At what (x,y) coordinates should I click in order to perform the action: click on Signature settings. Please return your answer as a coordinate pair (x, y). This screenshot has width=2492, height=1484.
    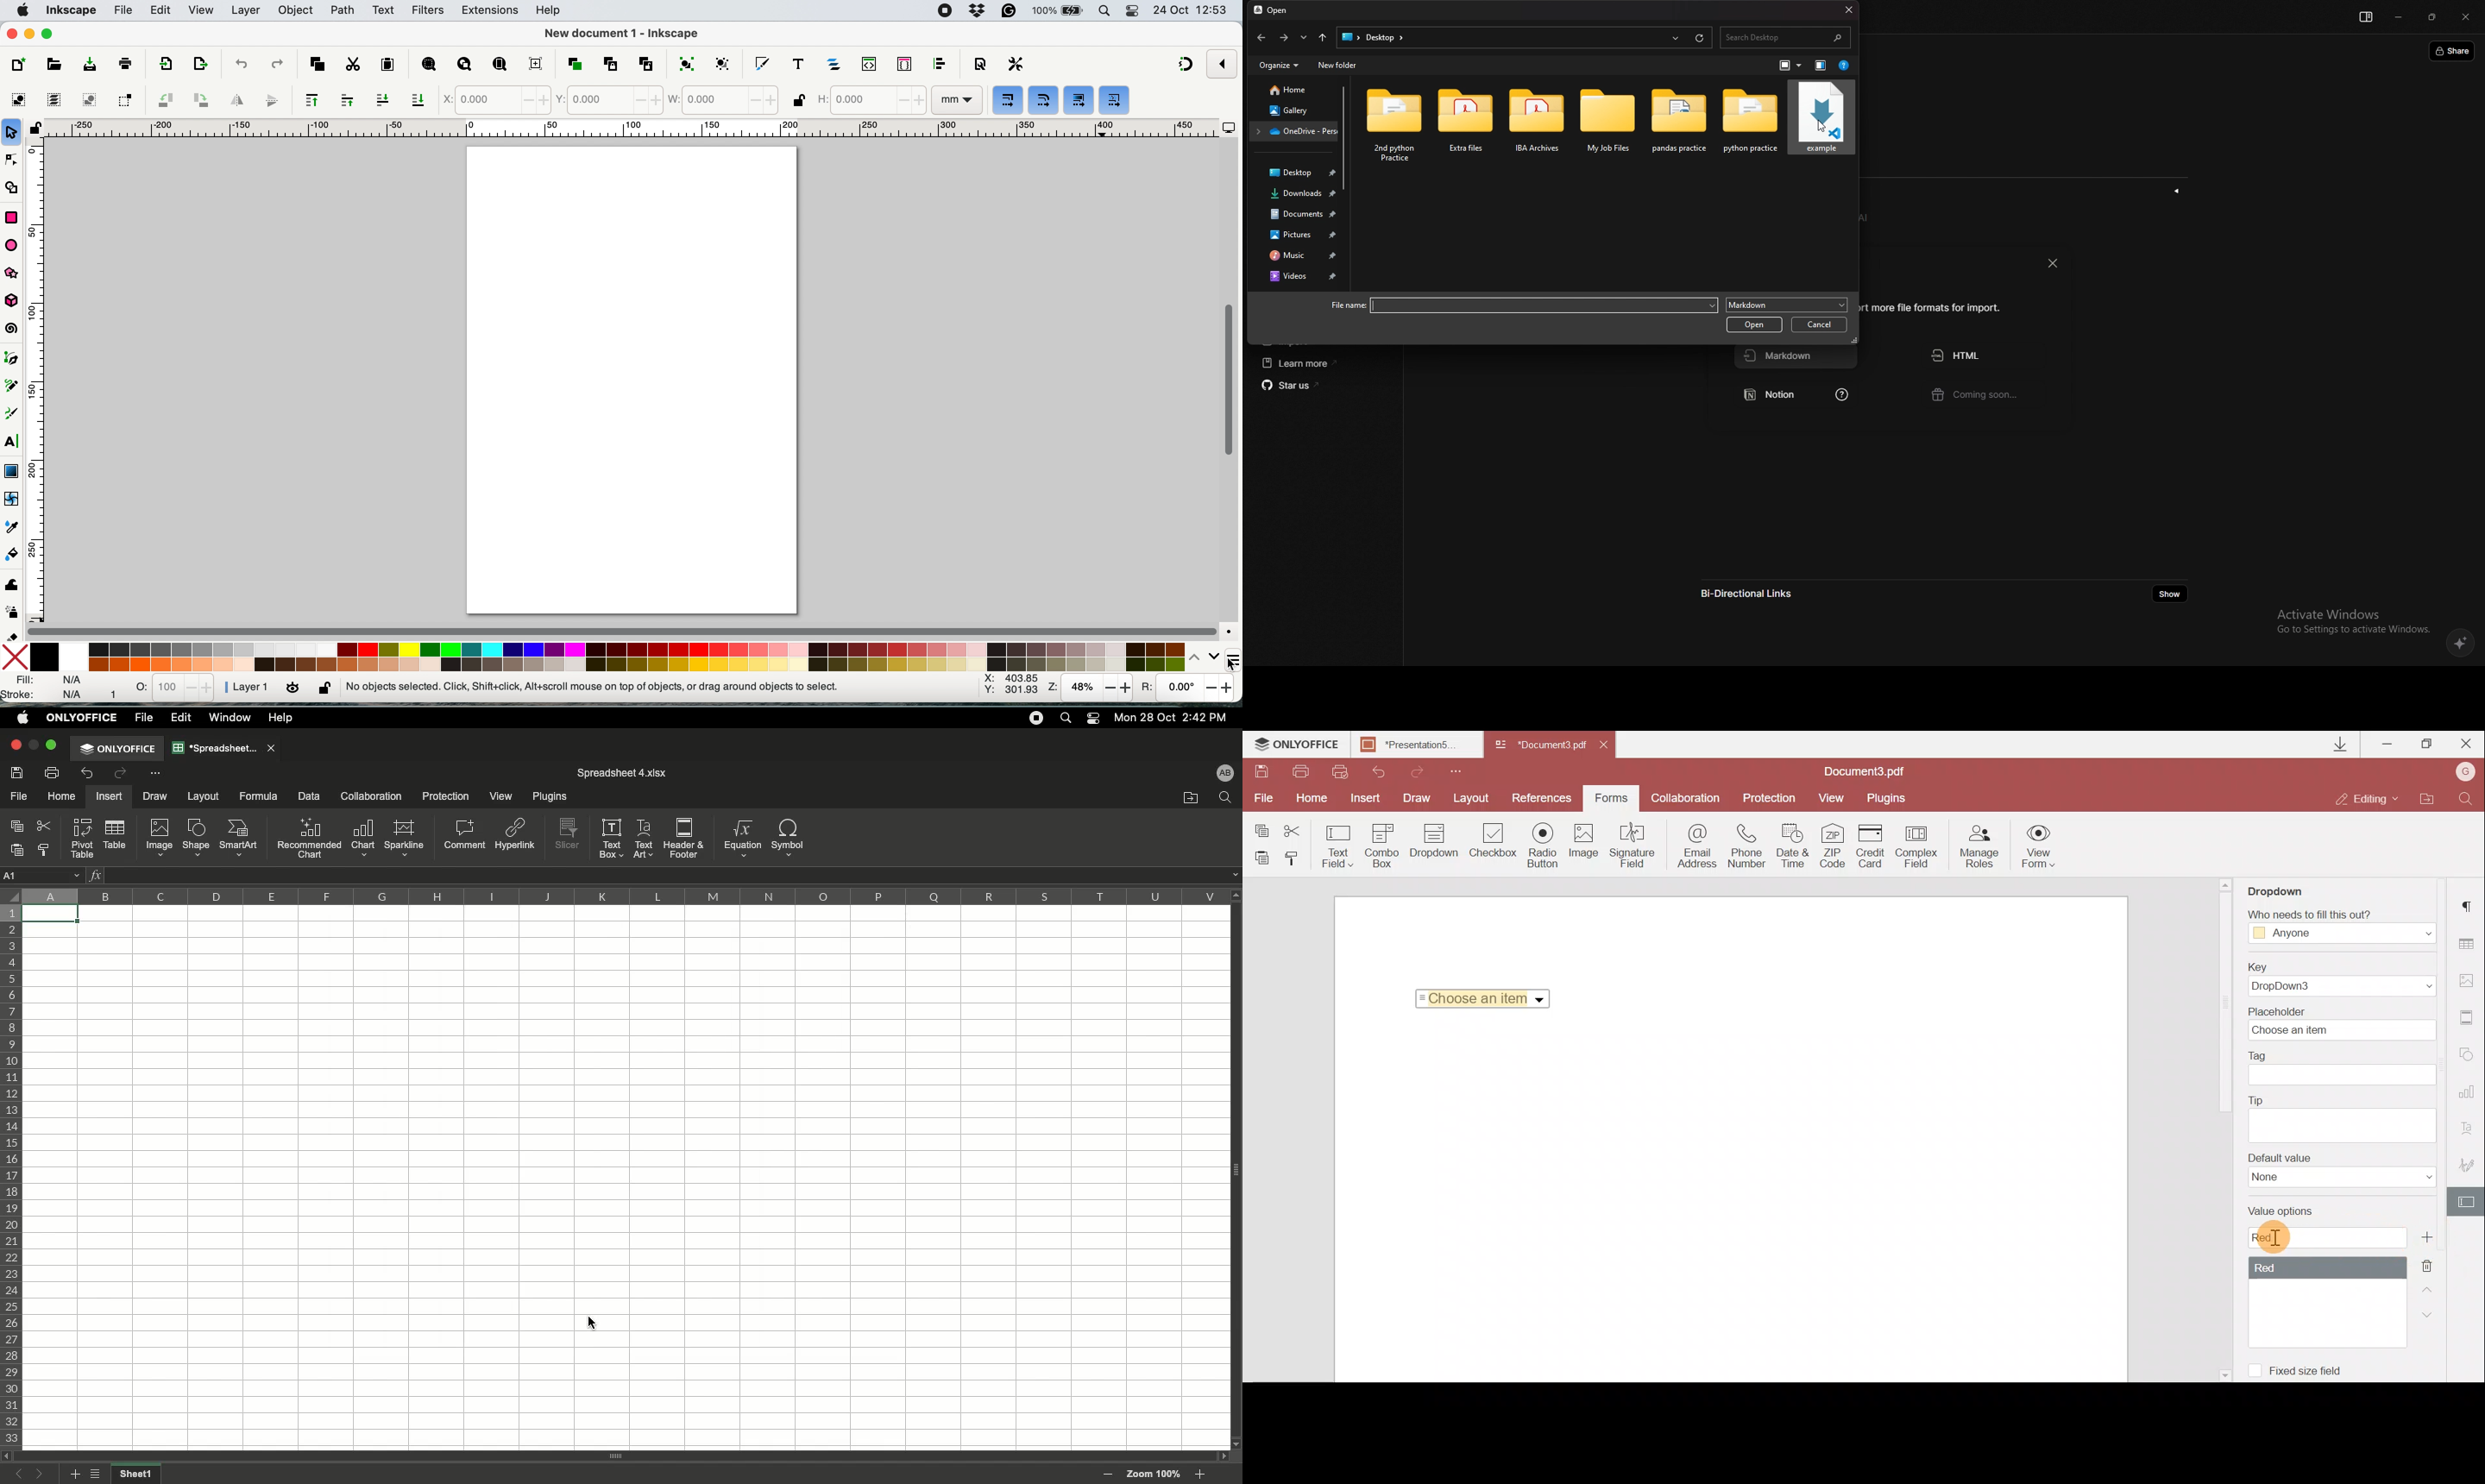
    Looking at the image, I should click on (2466, 1160).